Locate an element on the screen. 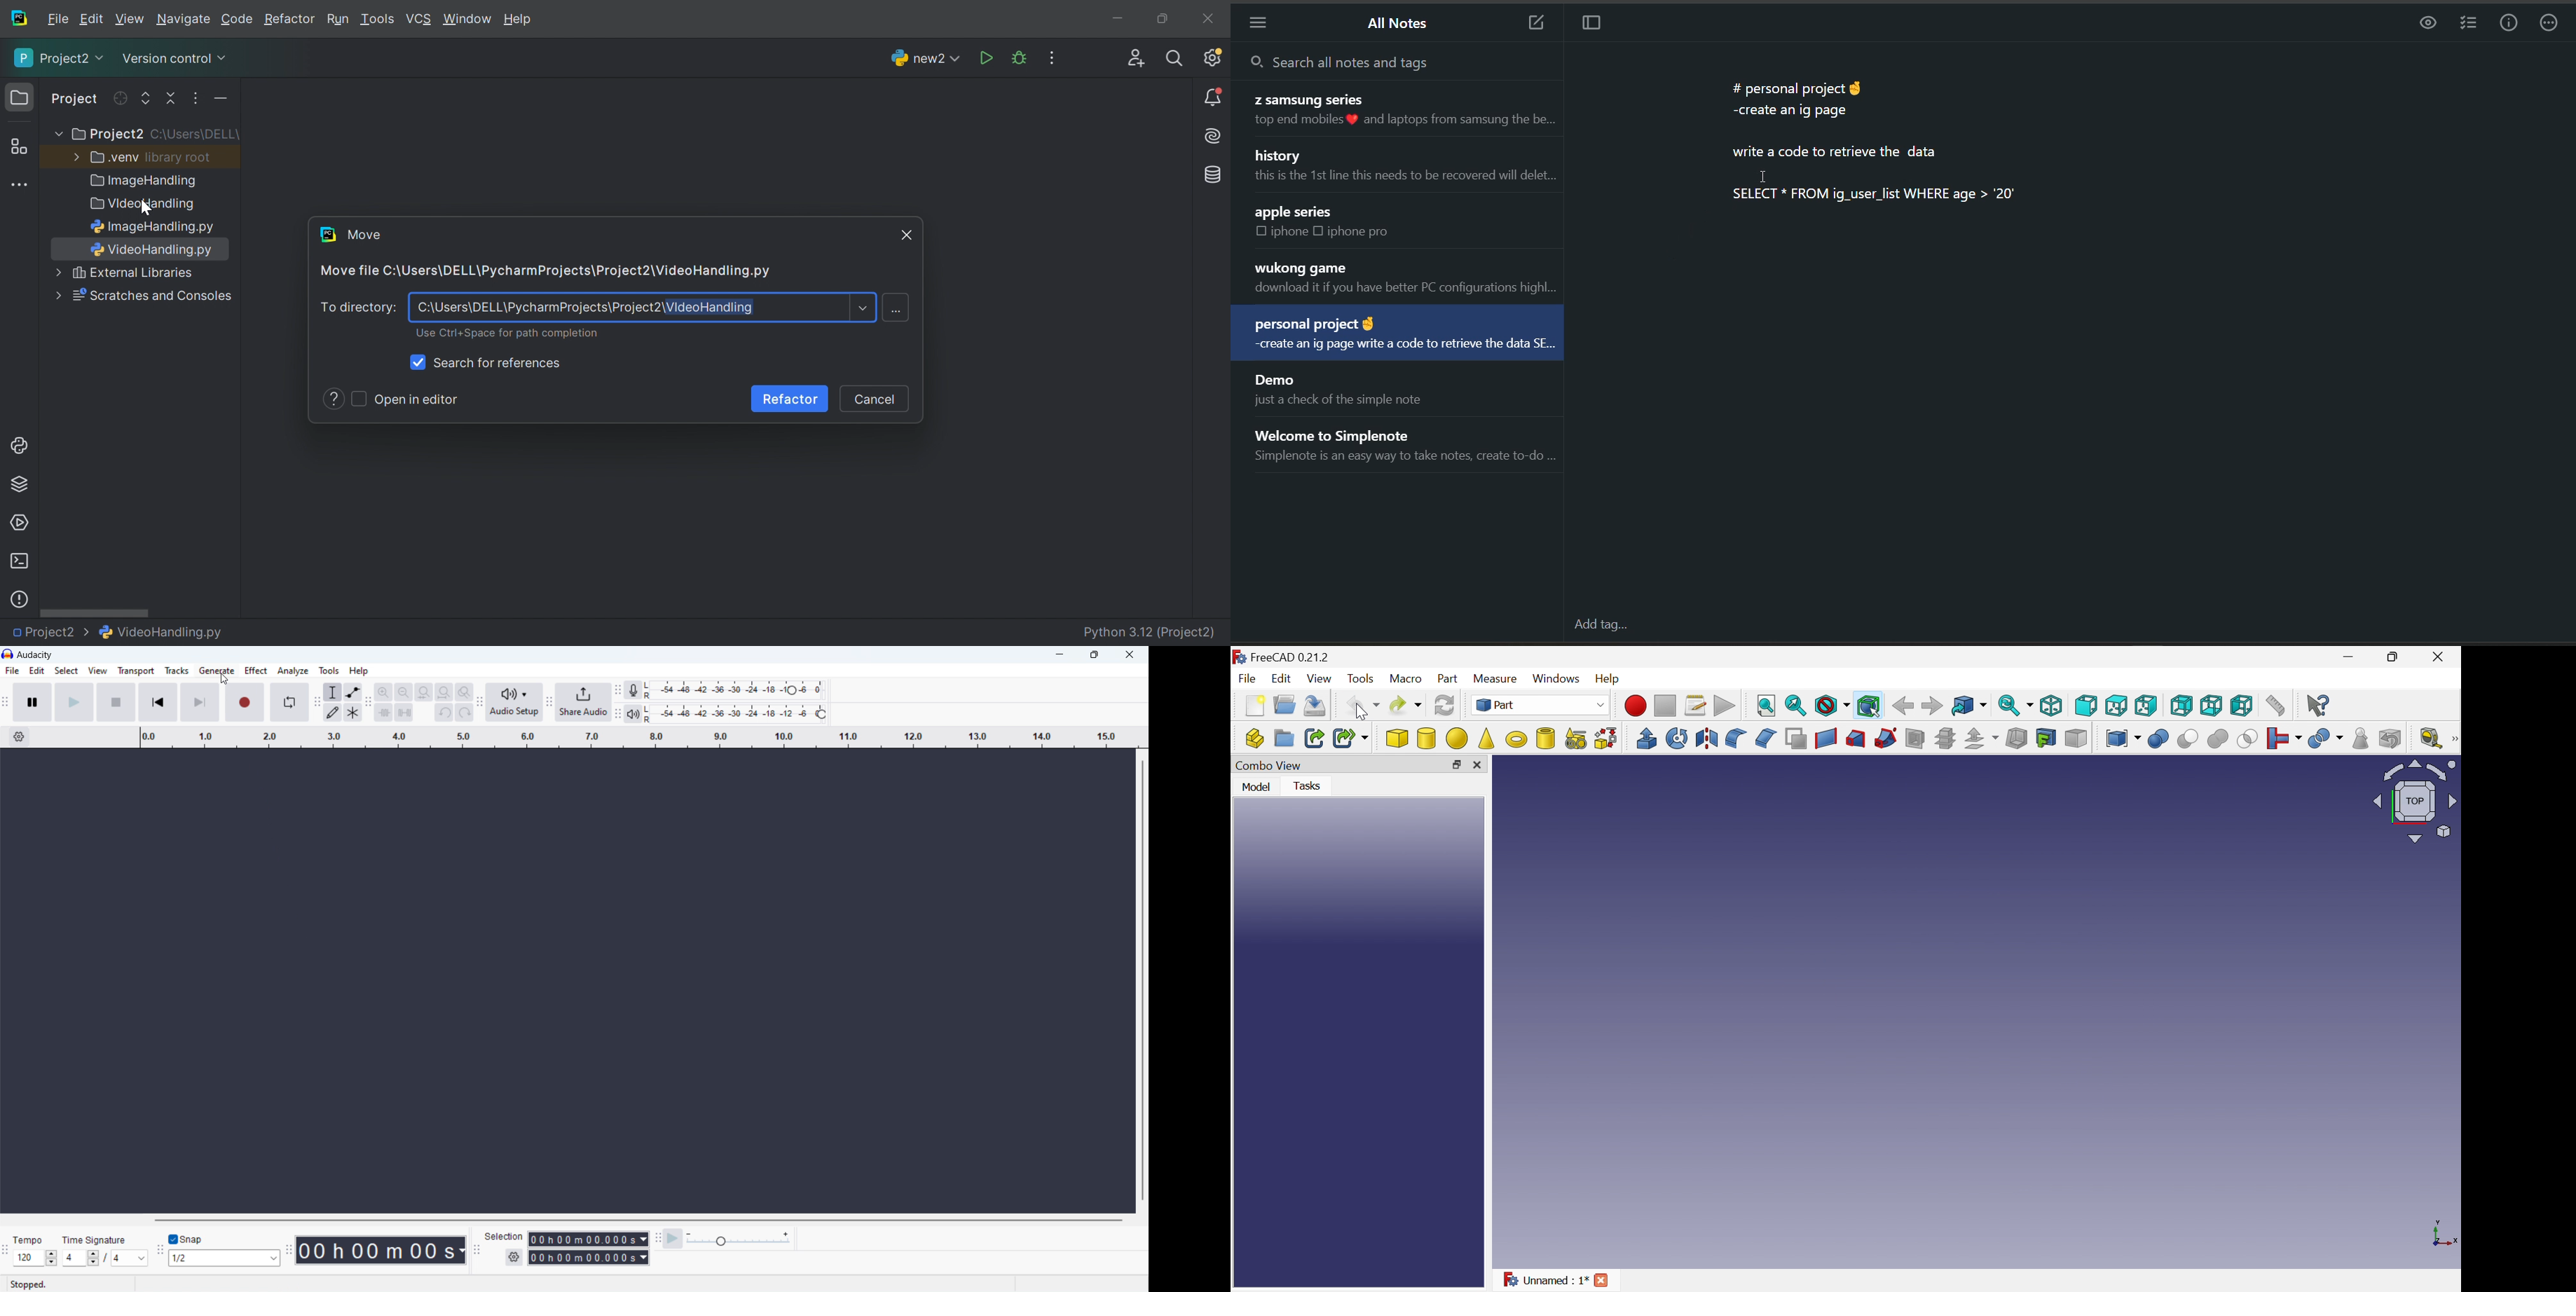  VCS is located at coordinates (420, 19).